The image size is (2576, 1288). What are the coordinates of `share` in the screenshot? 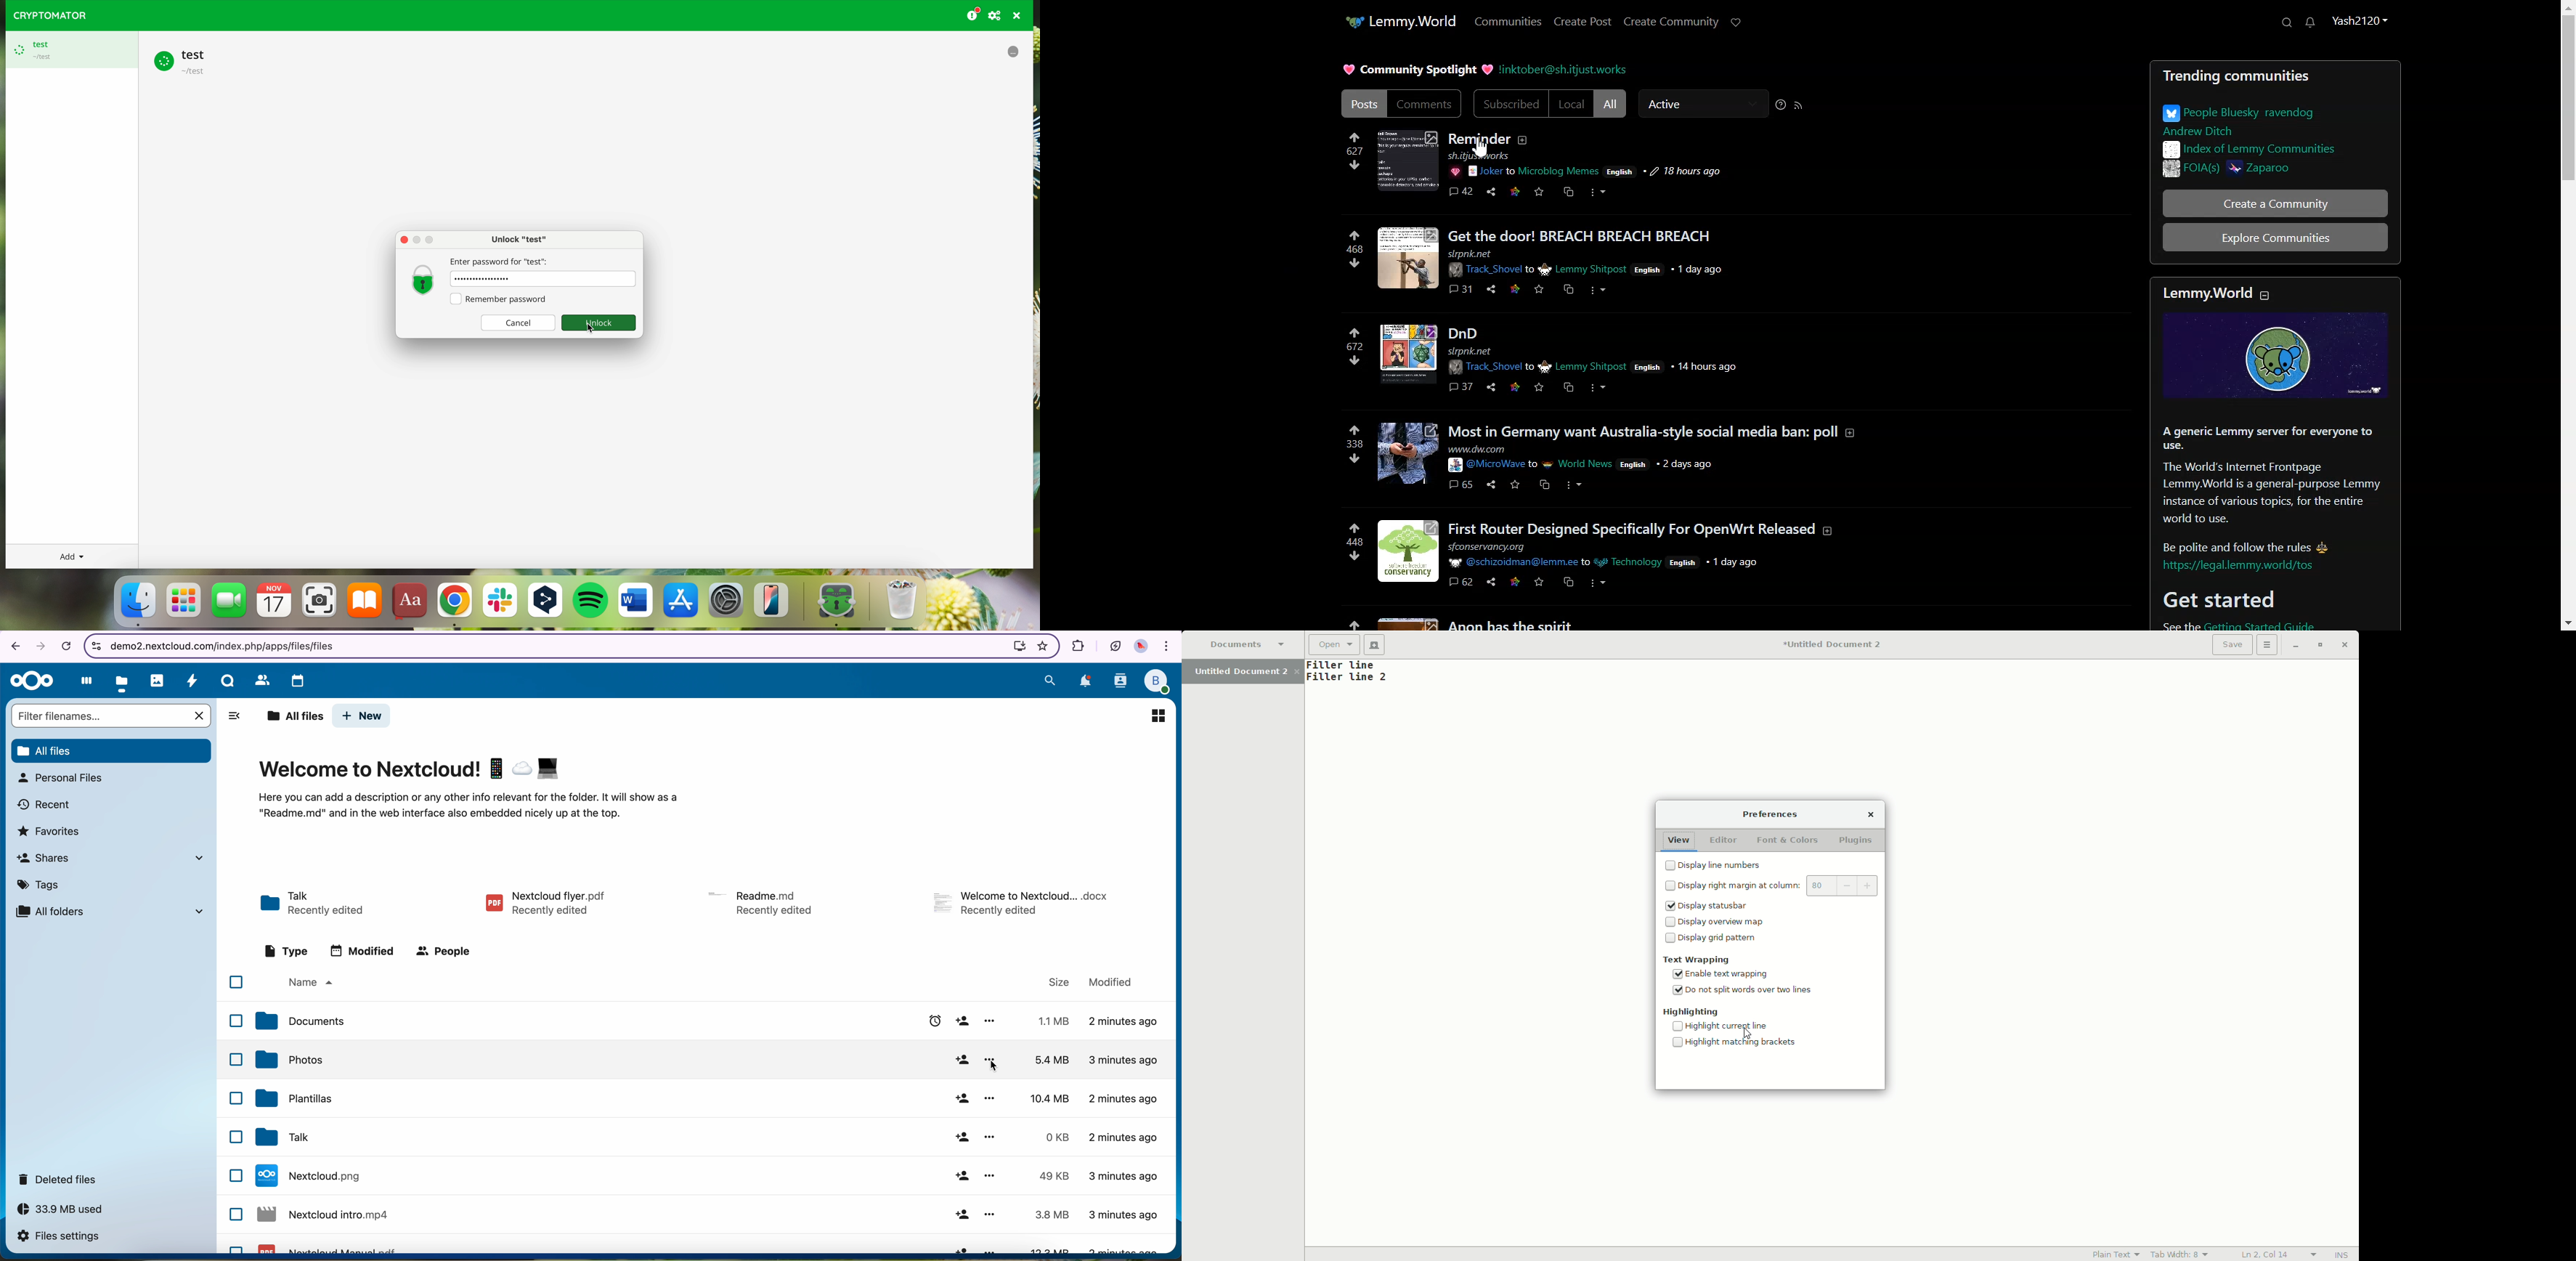 It's located at (960, 1060).